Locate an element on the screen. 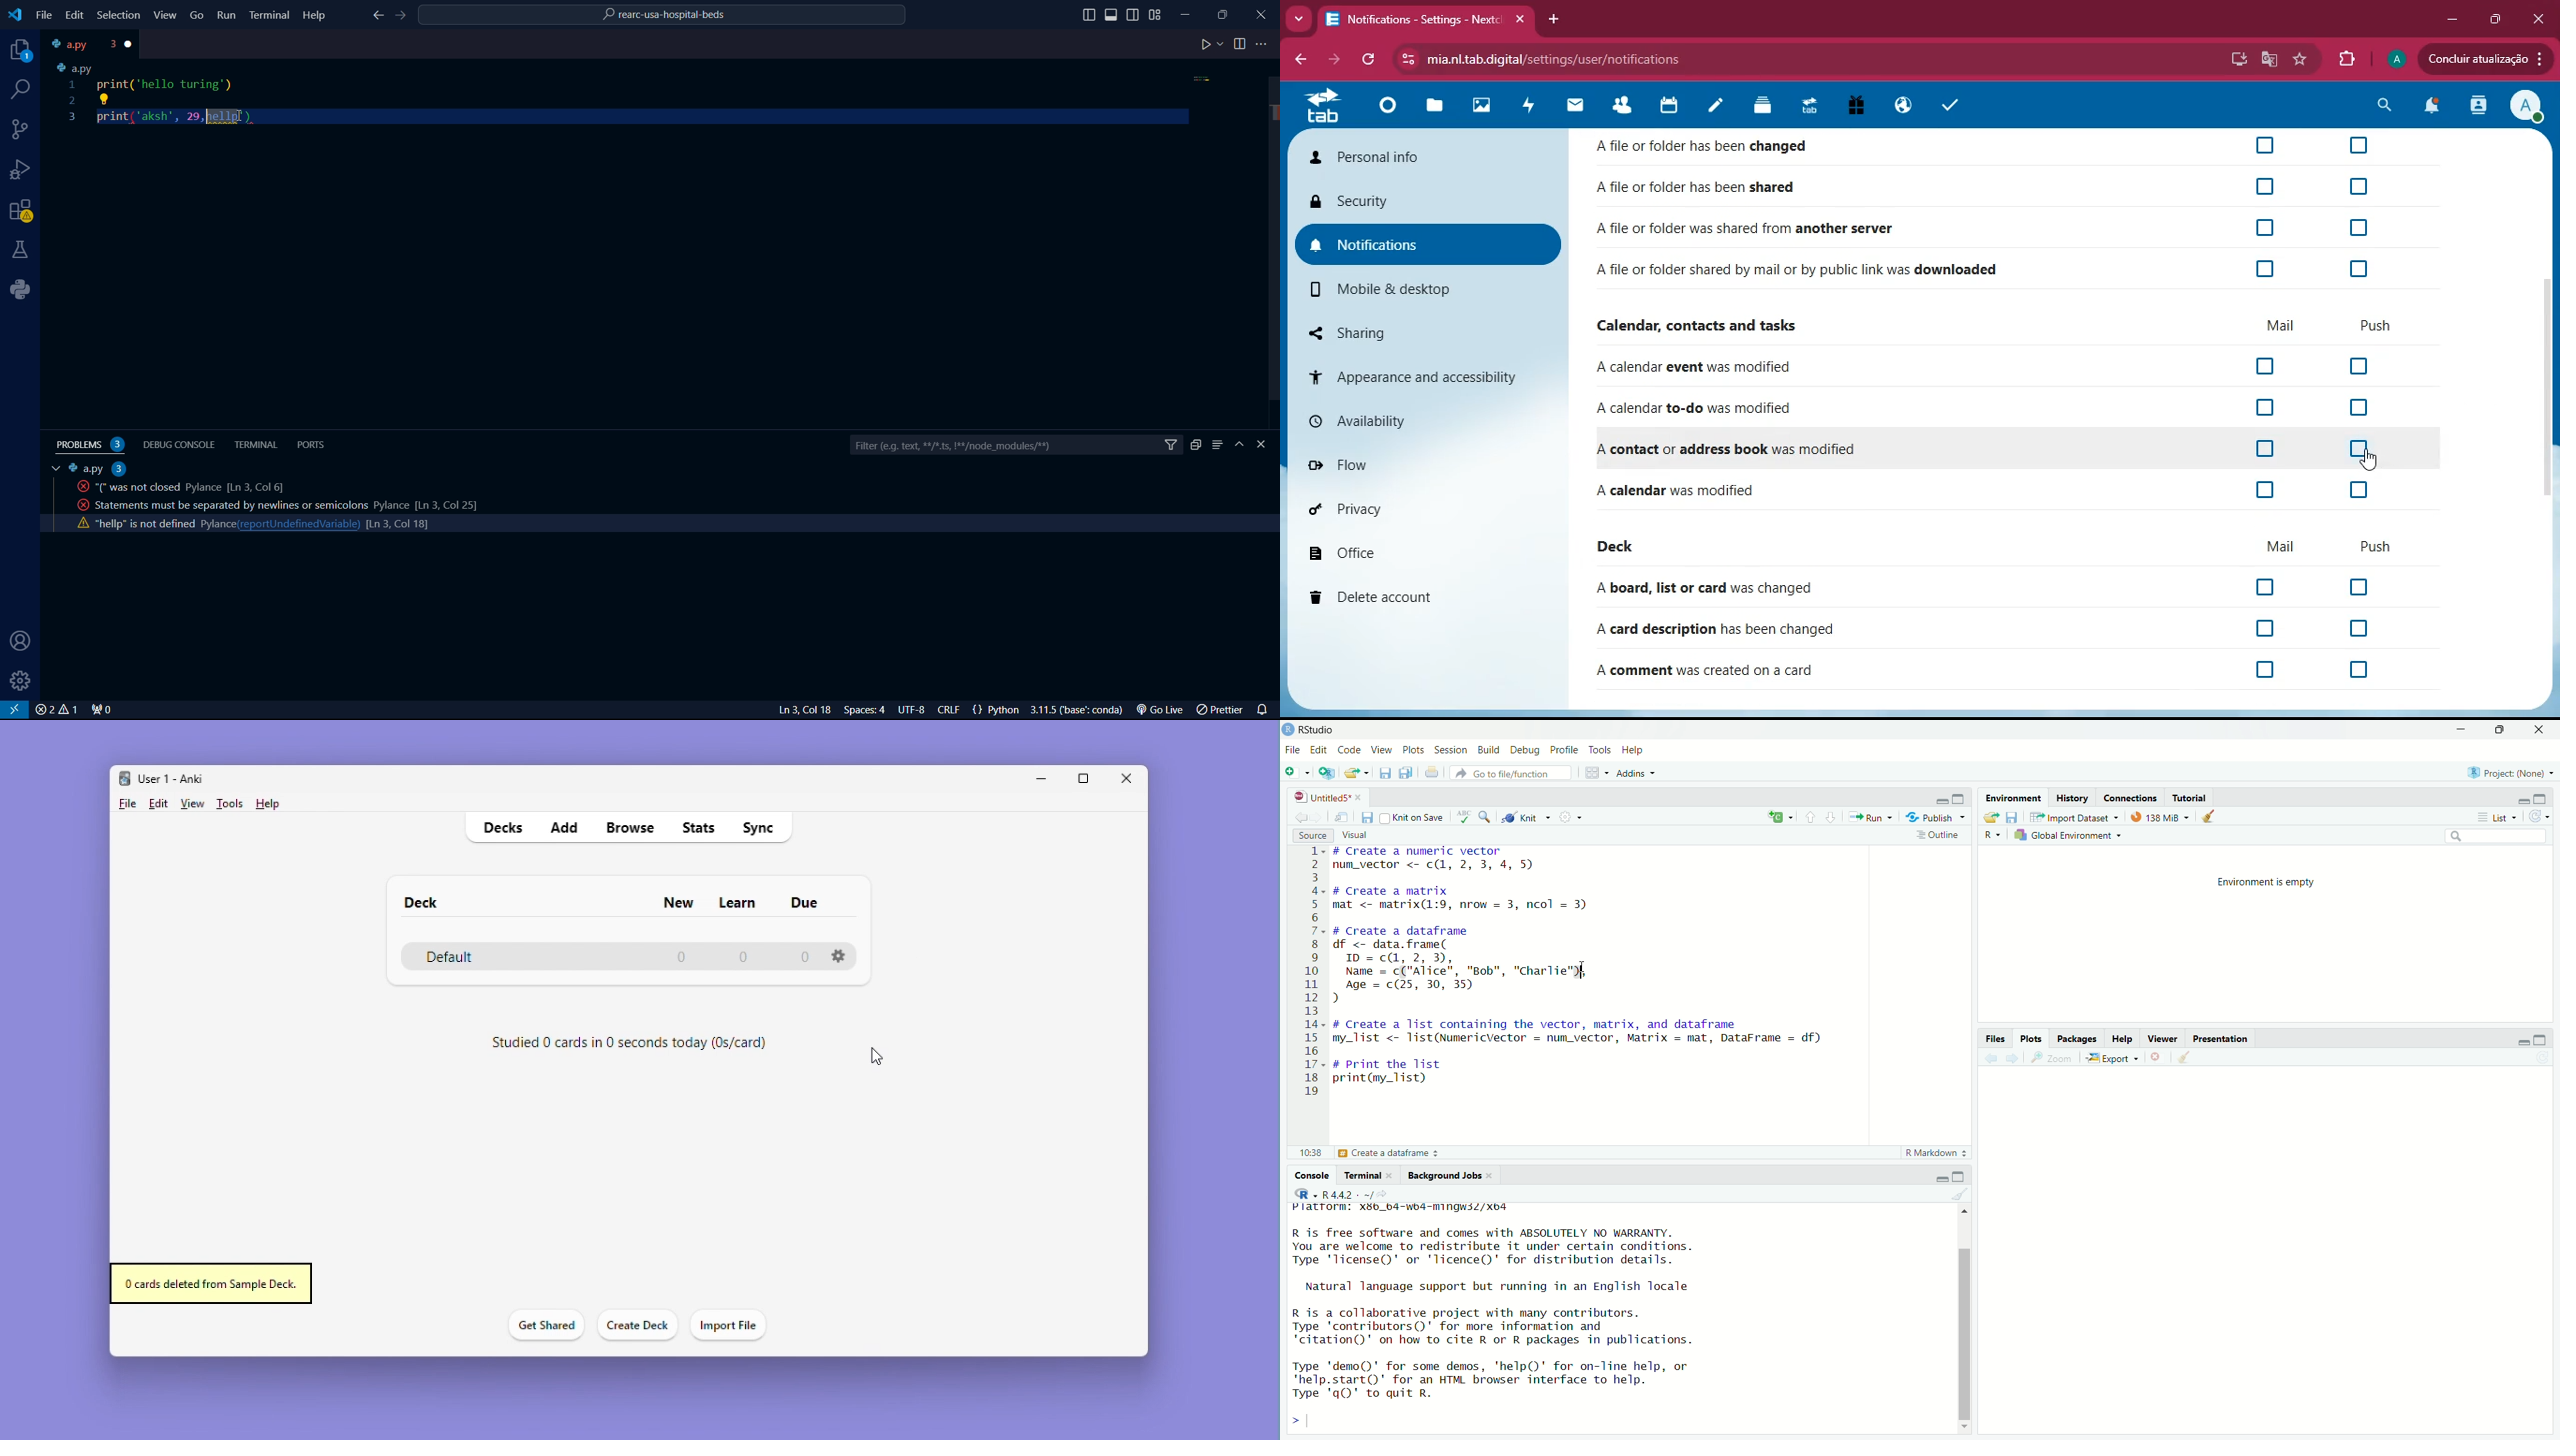 This screenshot has width=2576, height=1456. minimise is located at coordinates (1940, 1176).